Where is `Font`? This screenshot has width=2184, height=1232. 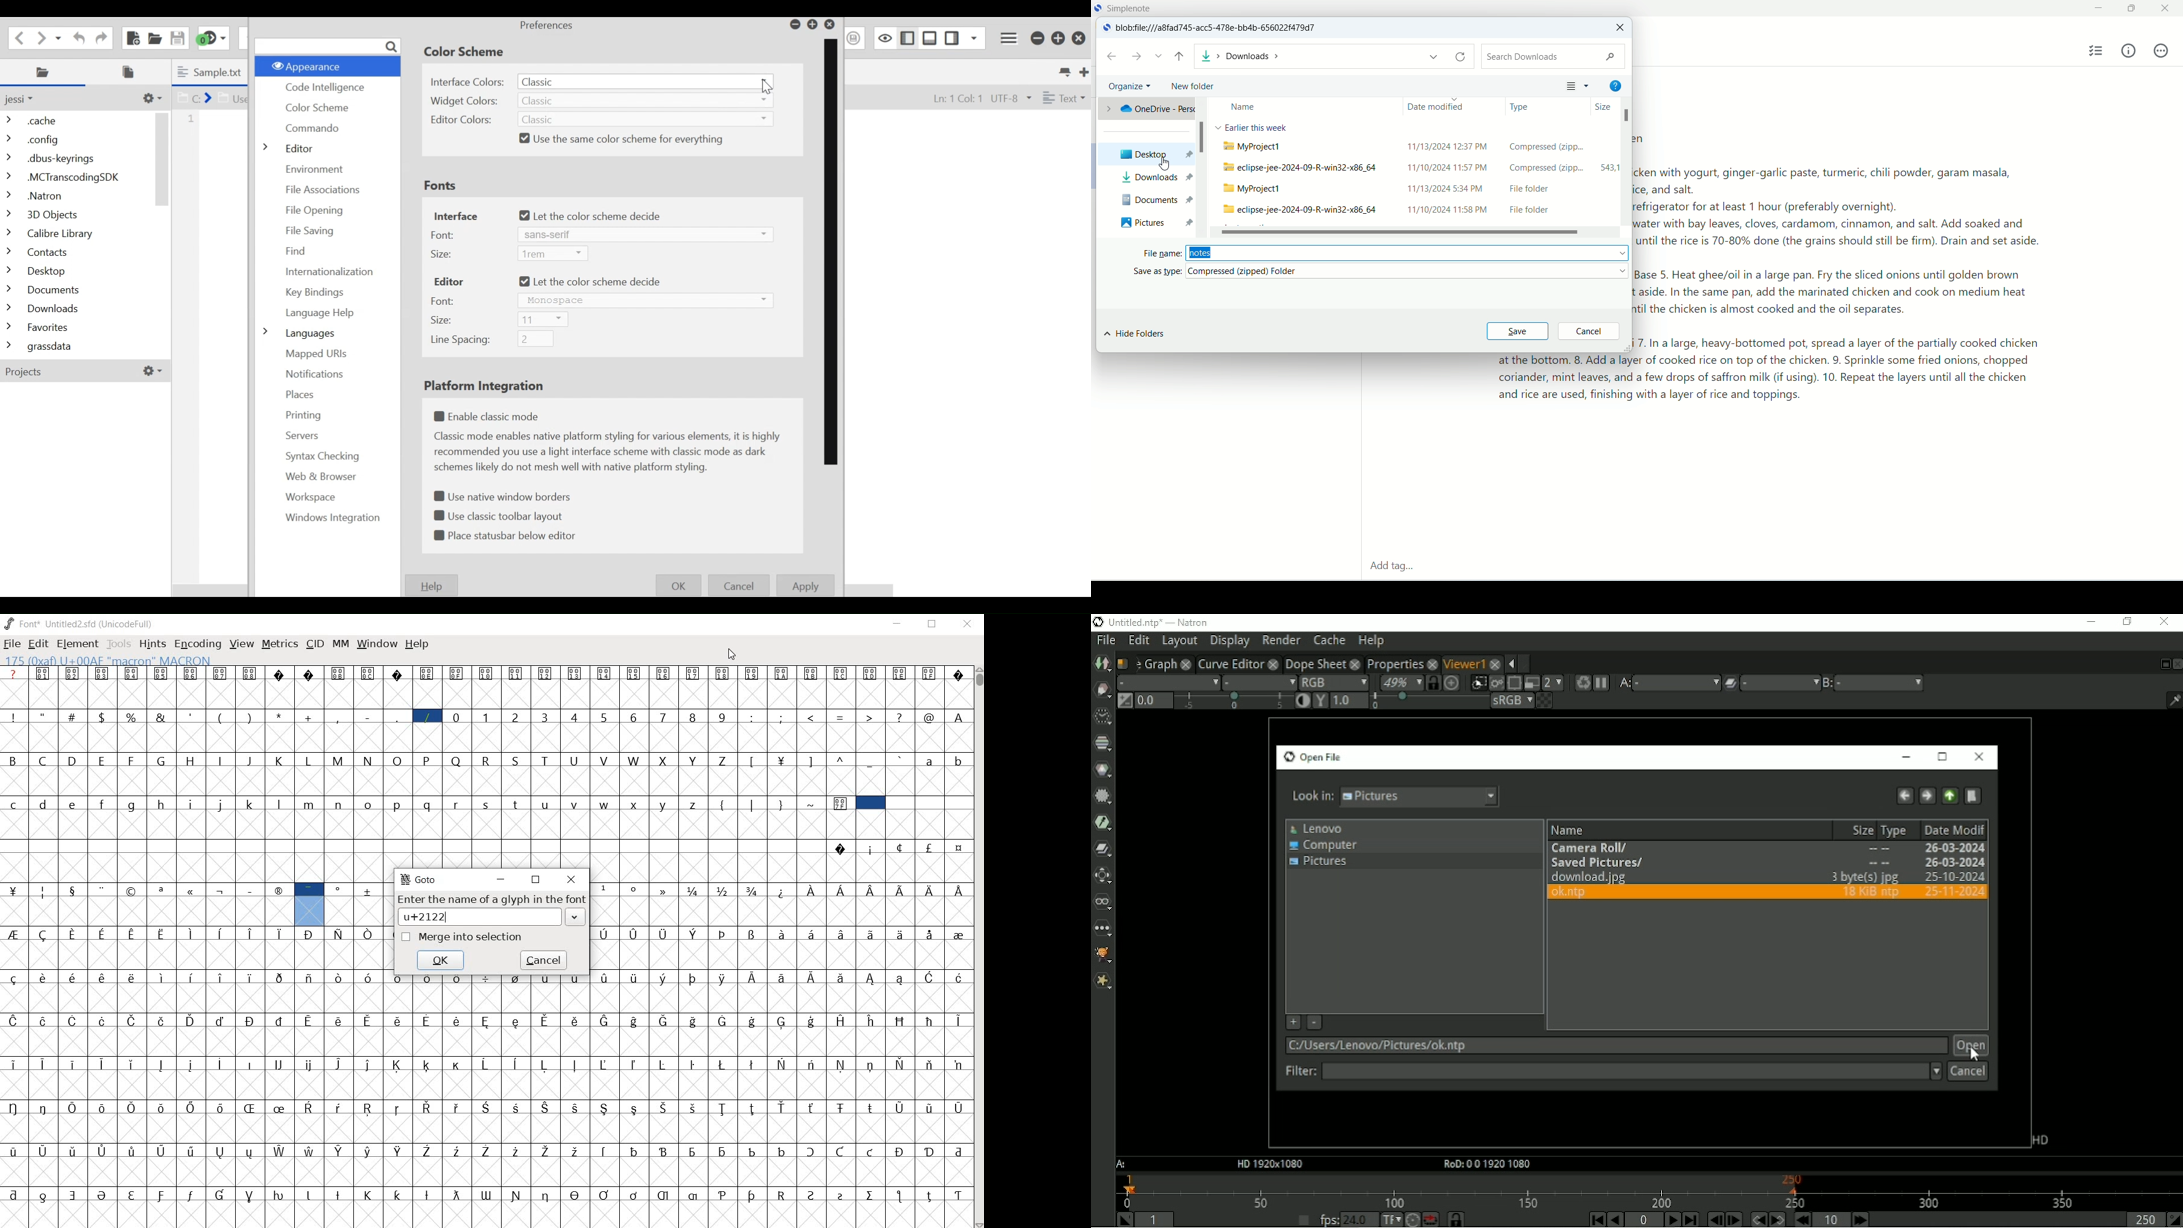 Font is located at coordinates (443, 301).